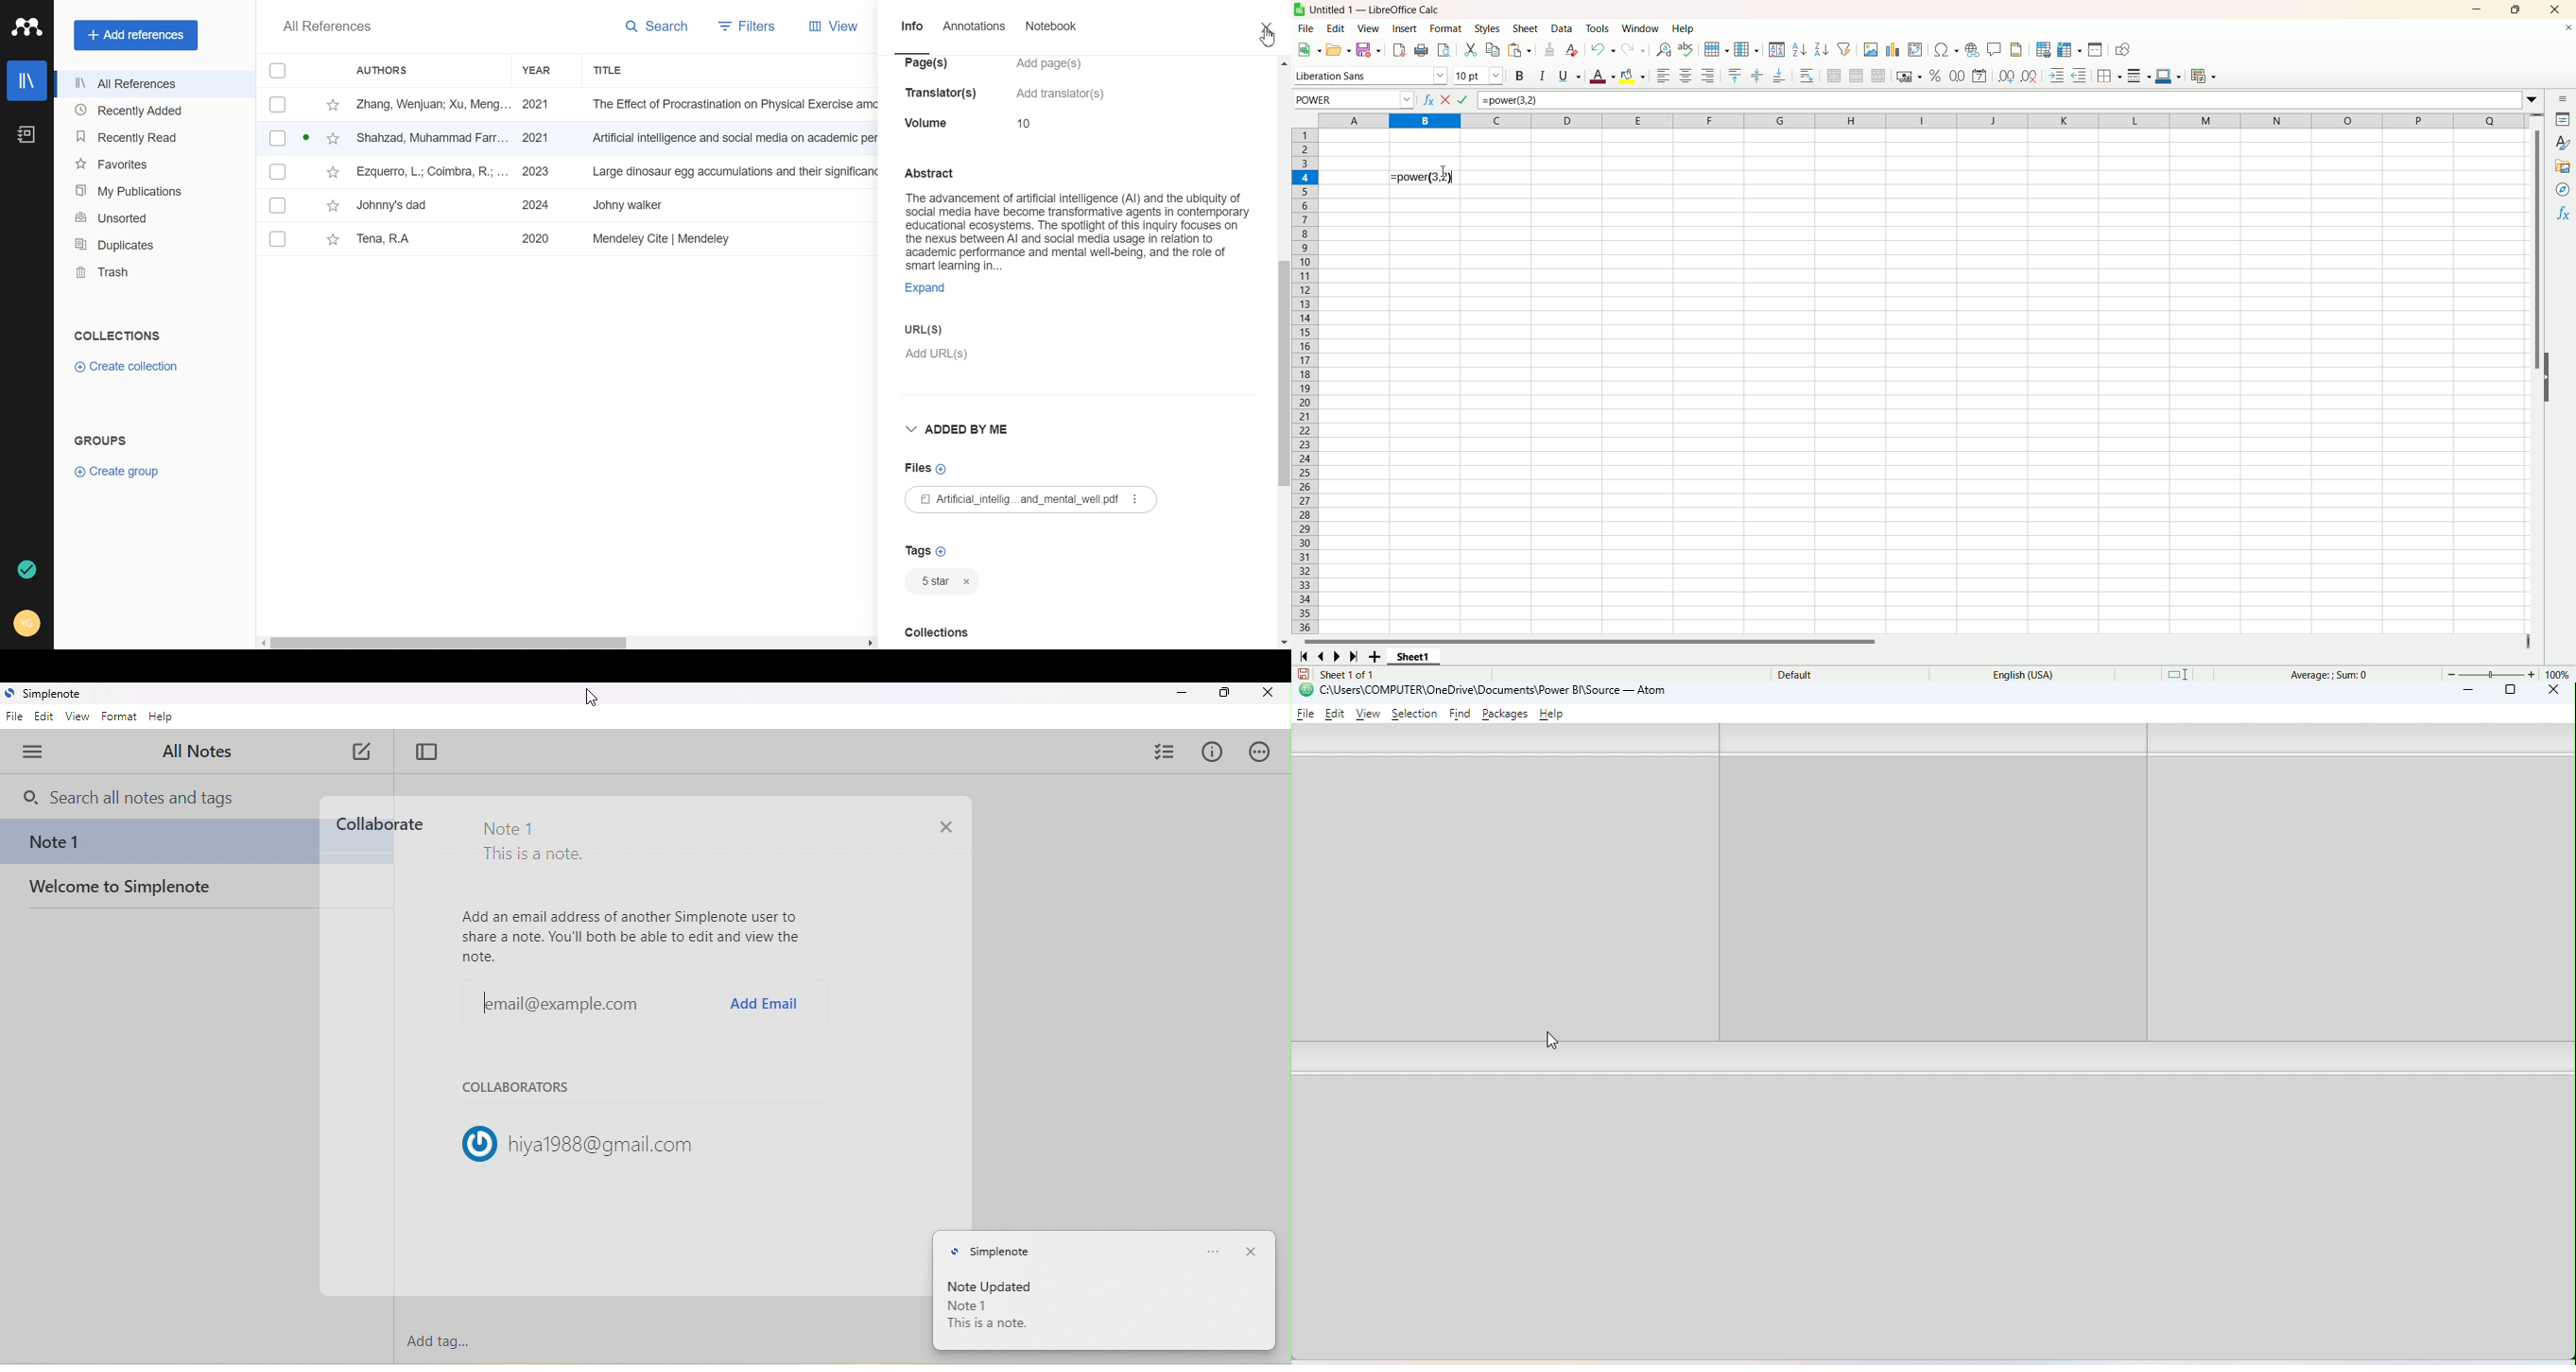 The width and height of the screenshot is (2576, 1372). What do you see at coordinates (1302, 655) in the screenshot?
I see `first sheet` at bounding box center [1302, 655].